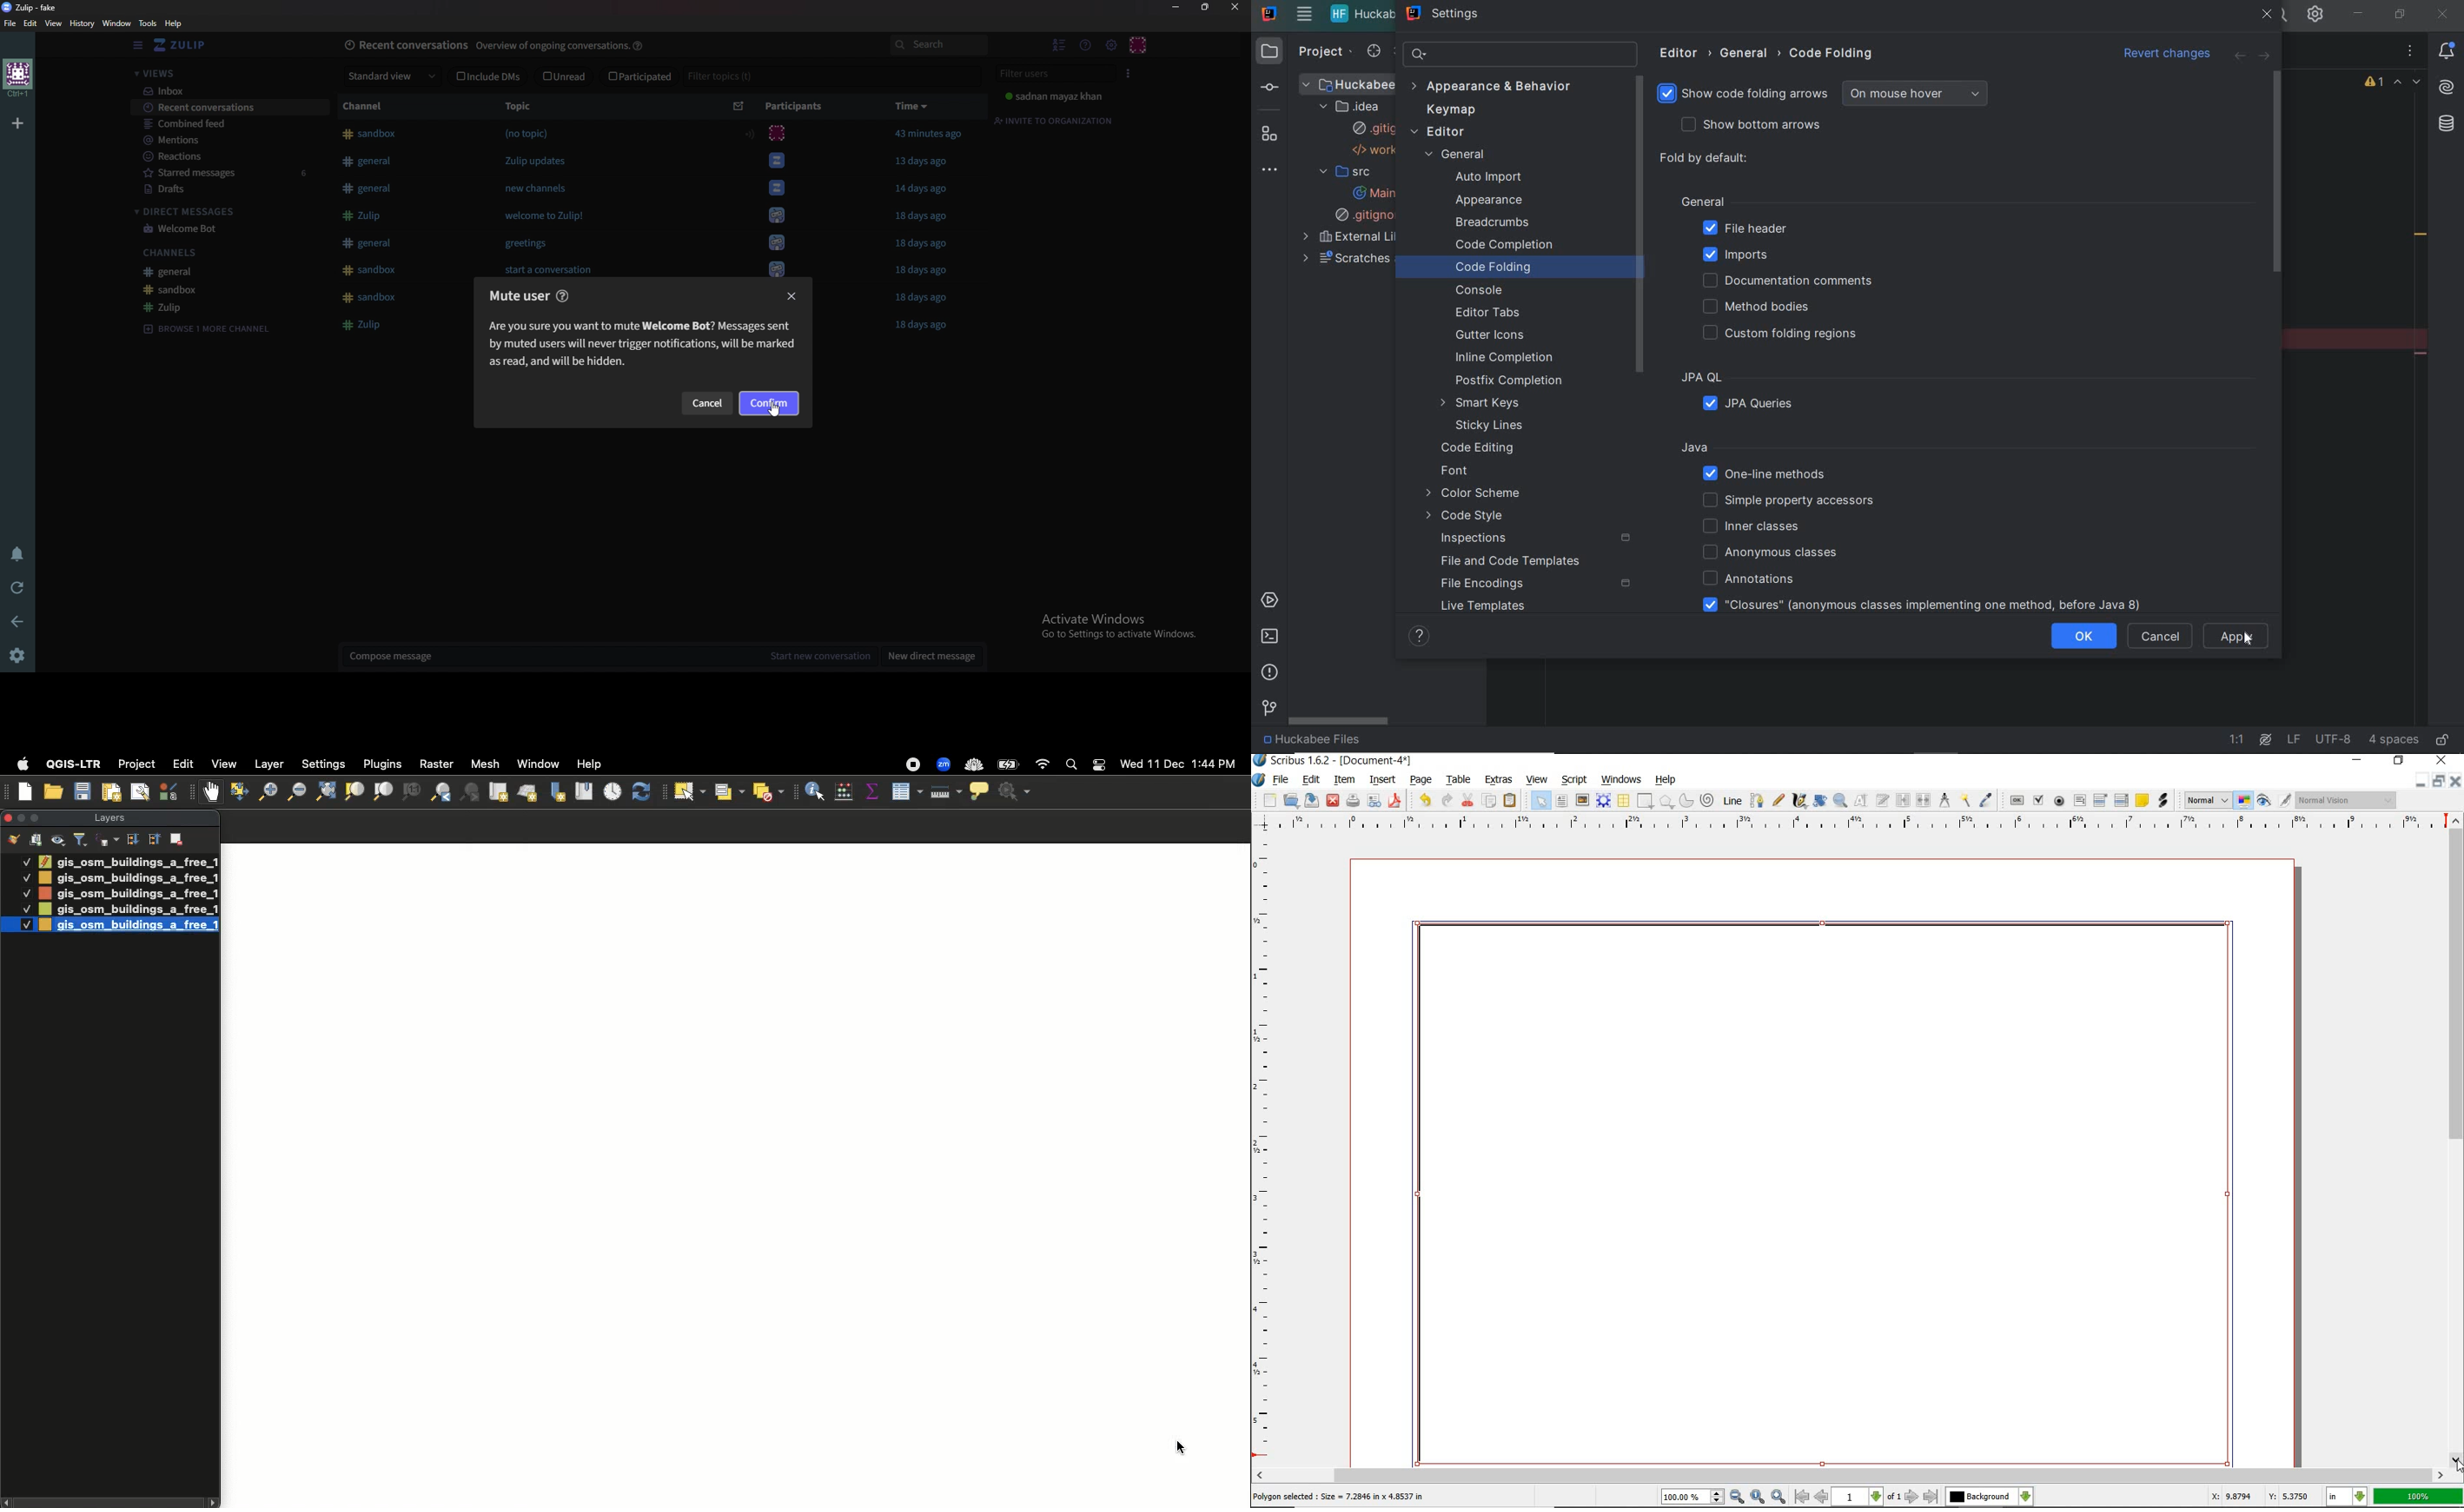 The image size is (2464, 1512). Describe the element at coordinates (1990, 1497) in the screenshot. I see `Background` at that location.